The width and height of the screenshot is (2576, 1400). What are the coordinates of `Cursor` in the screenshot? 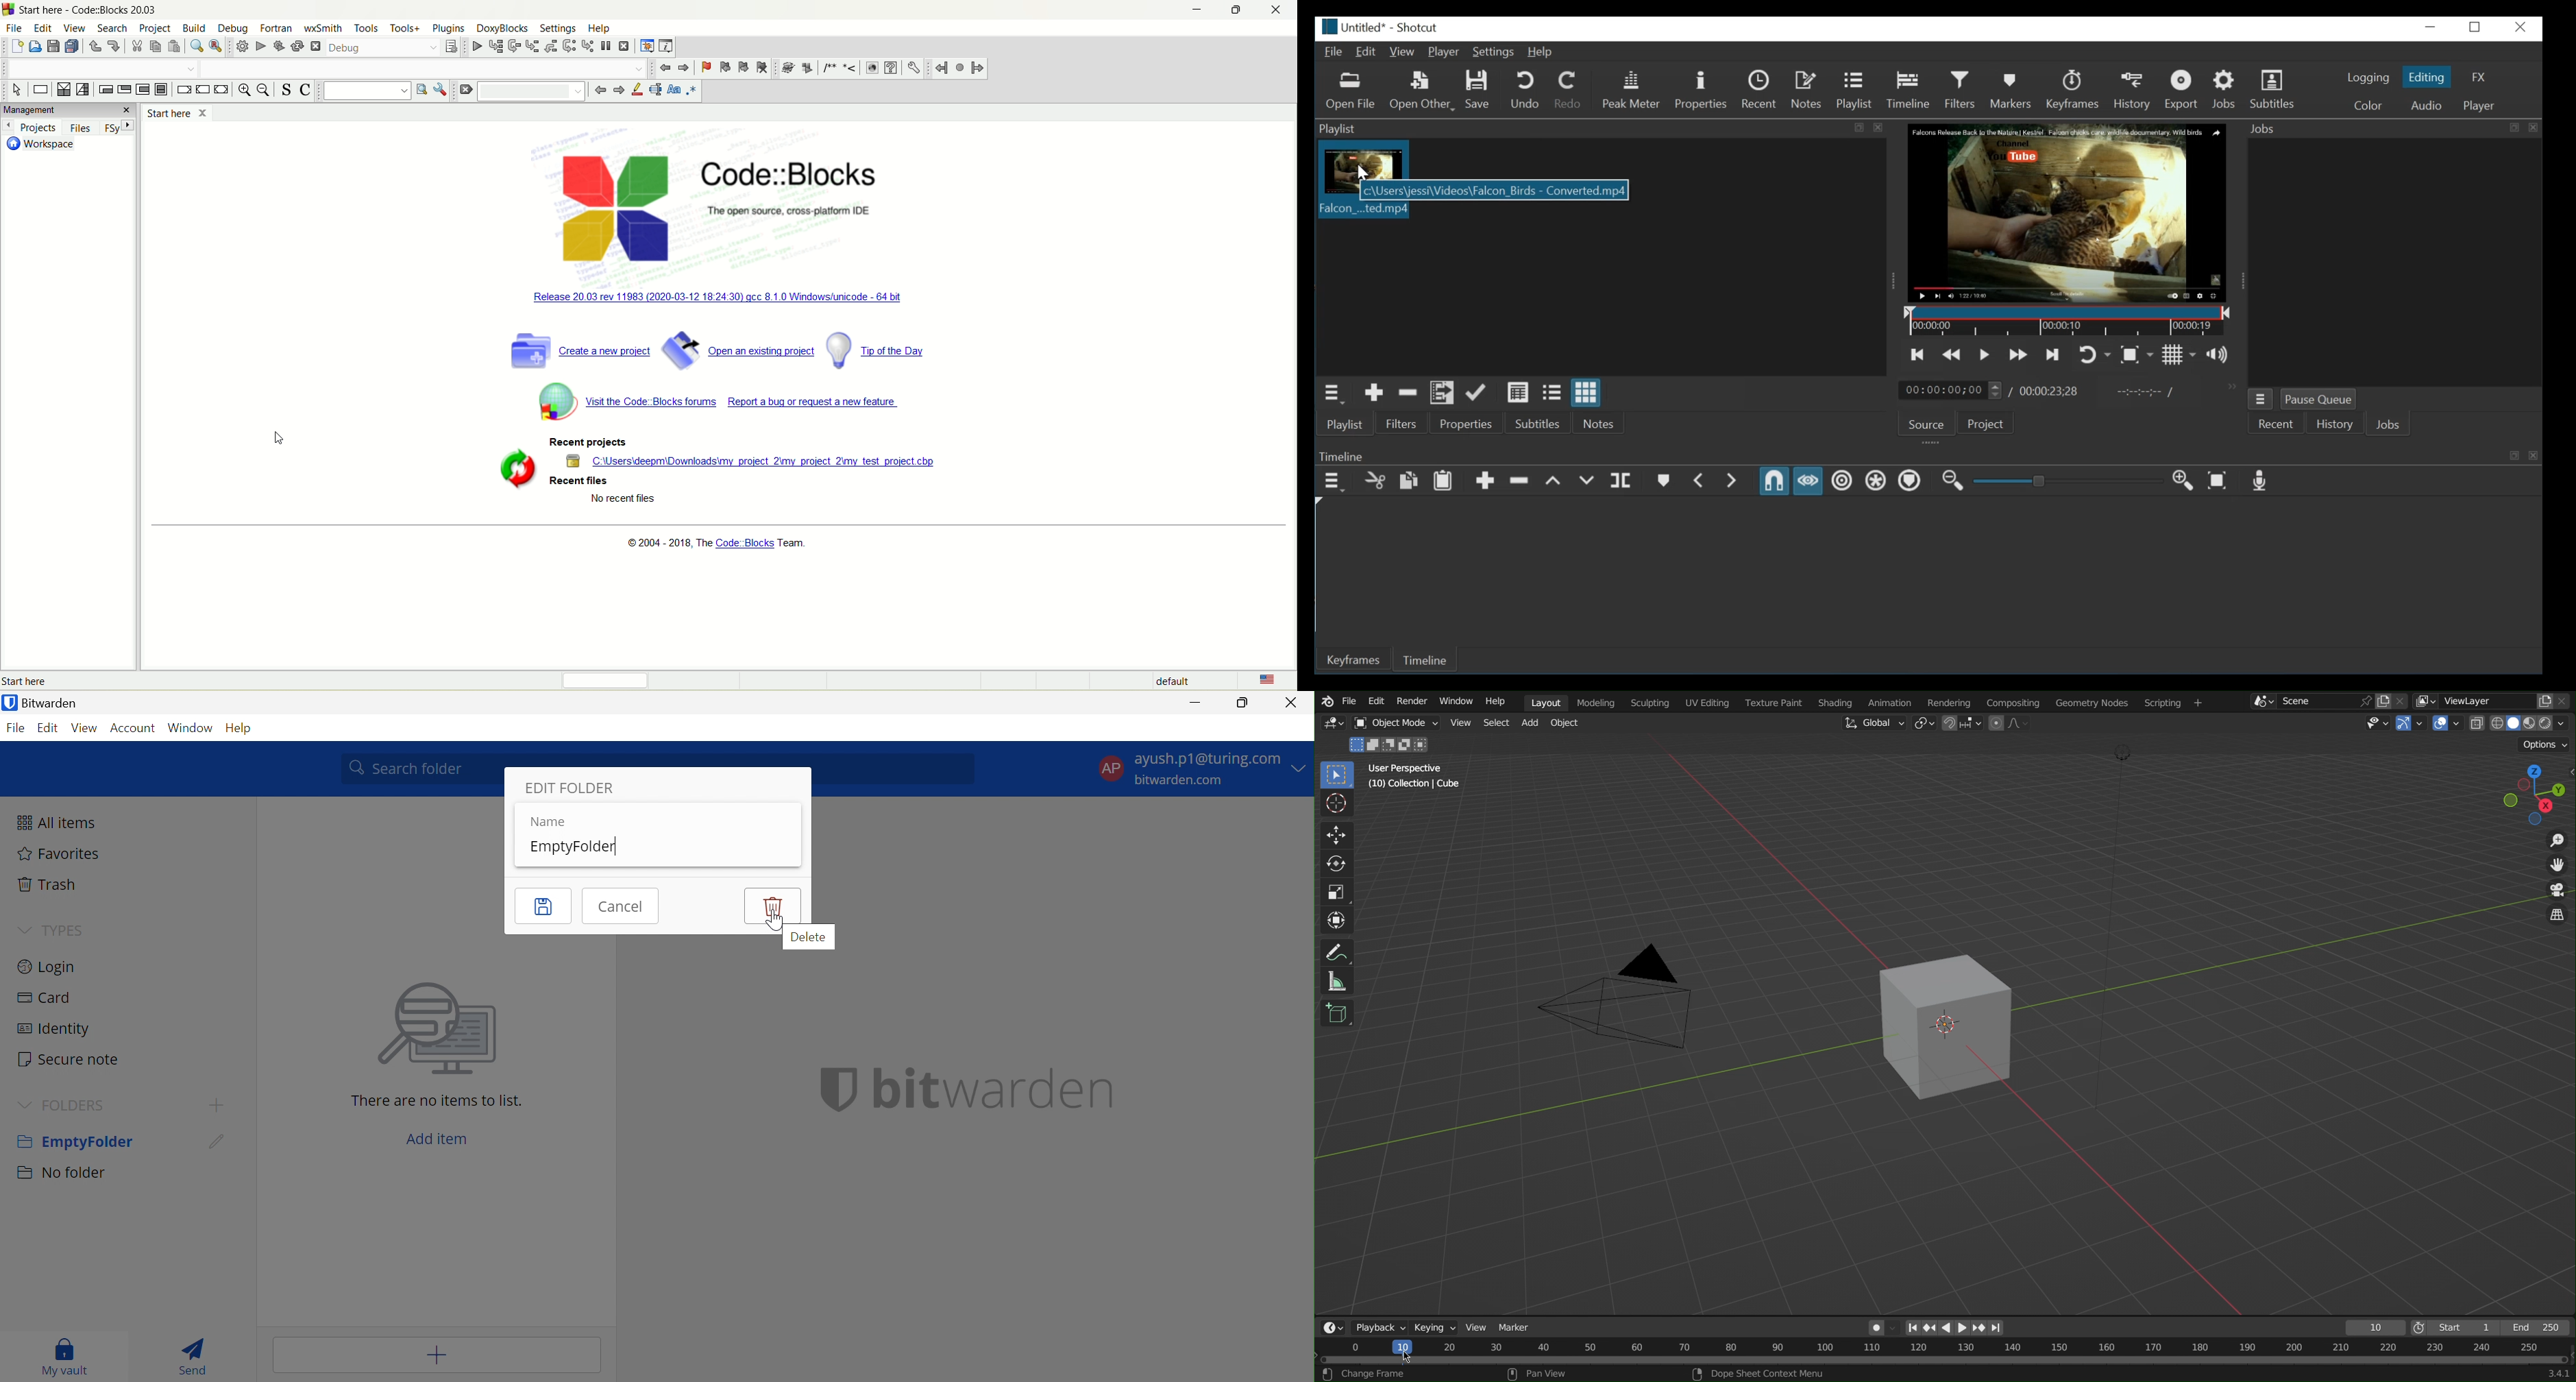 It's located at (280, 440).